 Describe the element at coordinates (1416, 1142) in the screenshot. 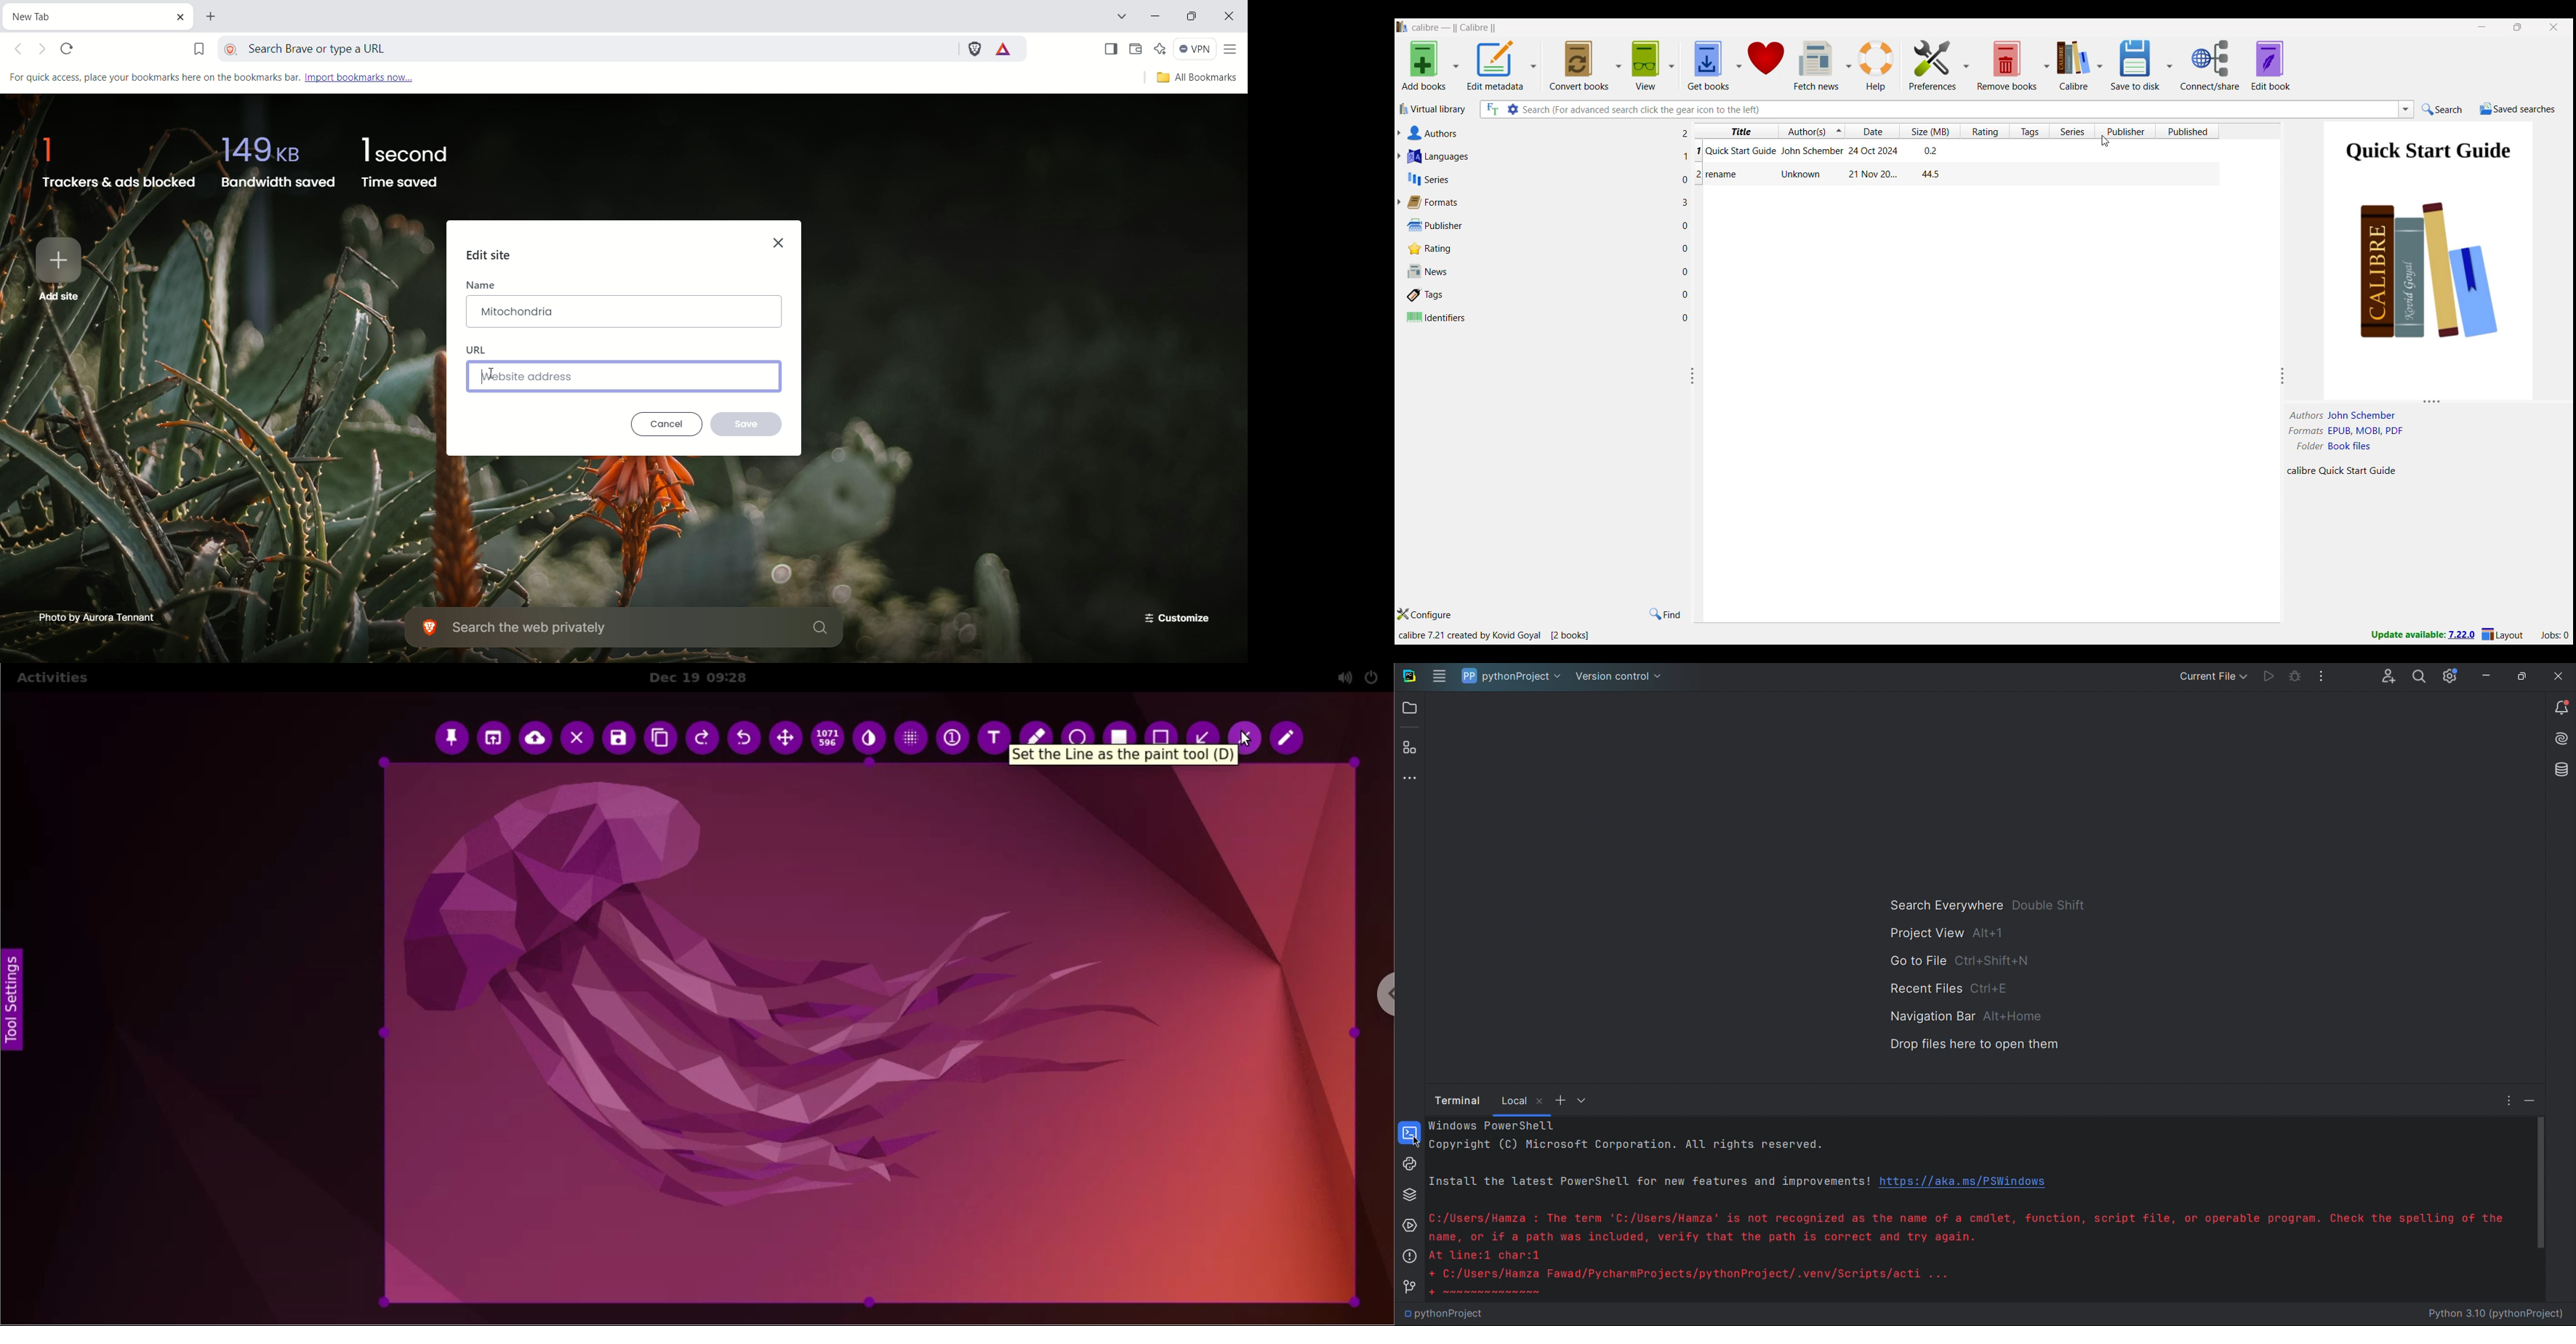

I see `Cursor` at that location.